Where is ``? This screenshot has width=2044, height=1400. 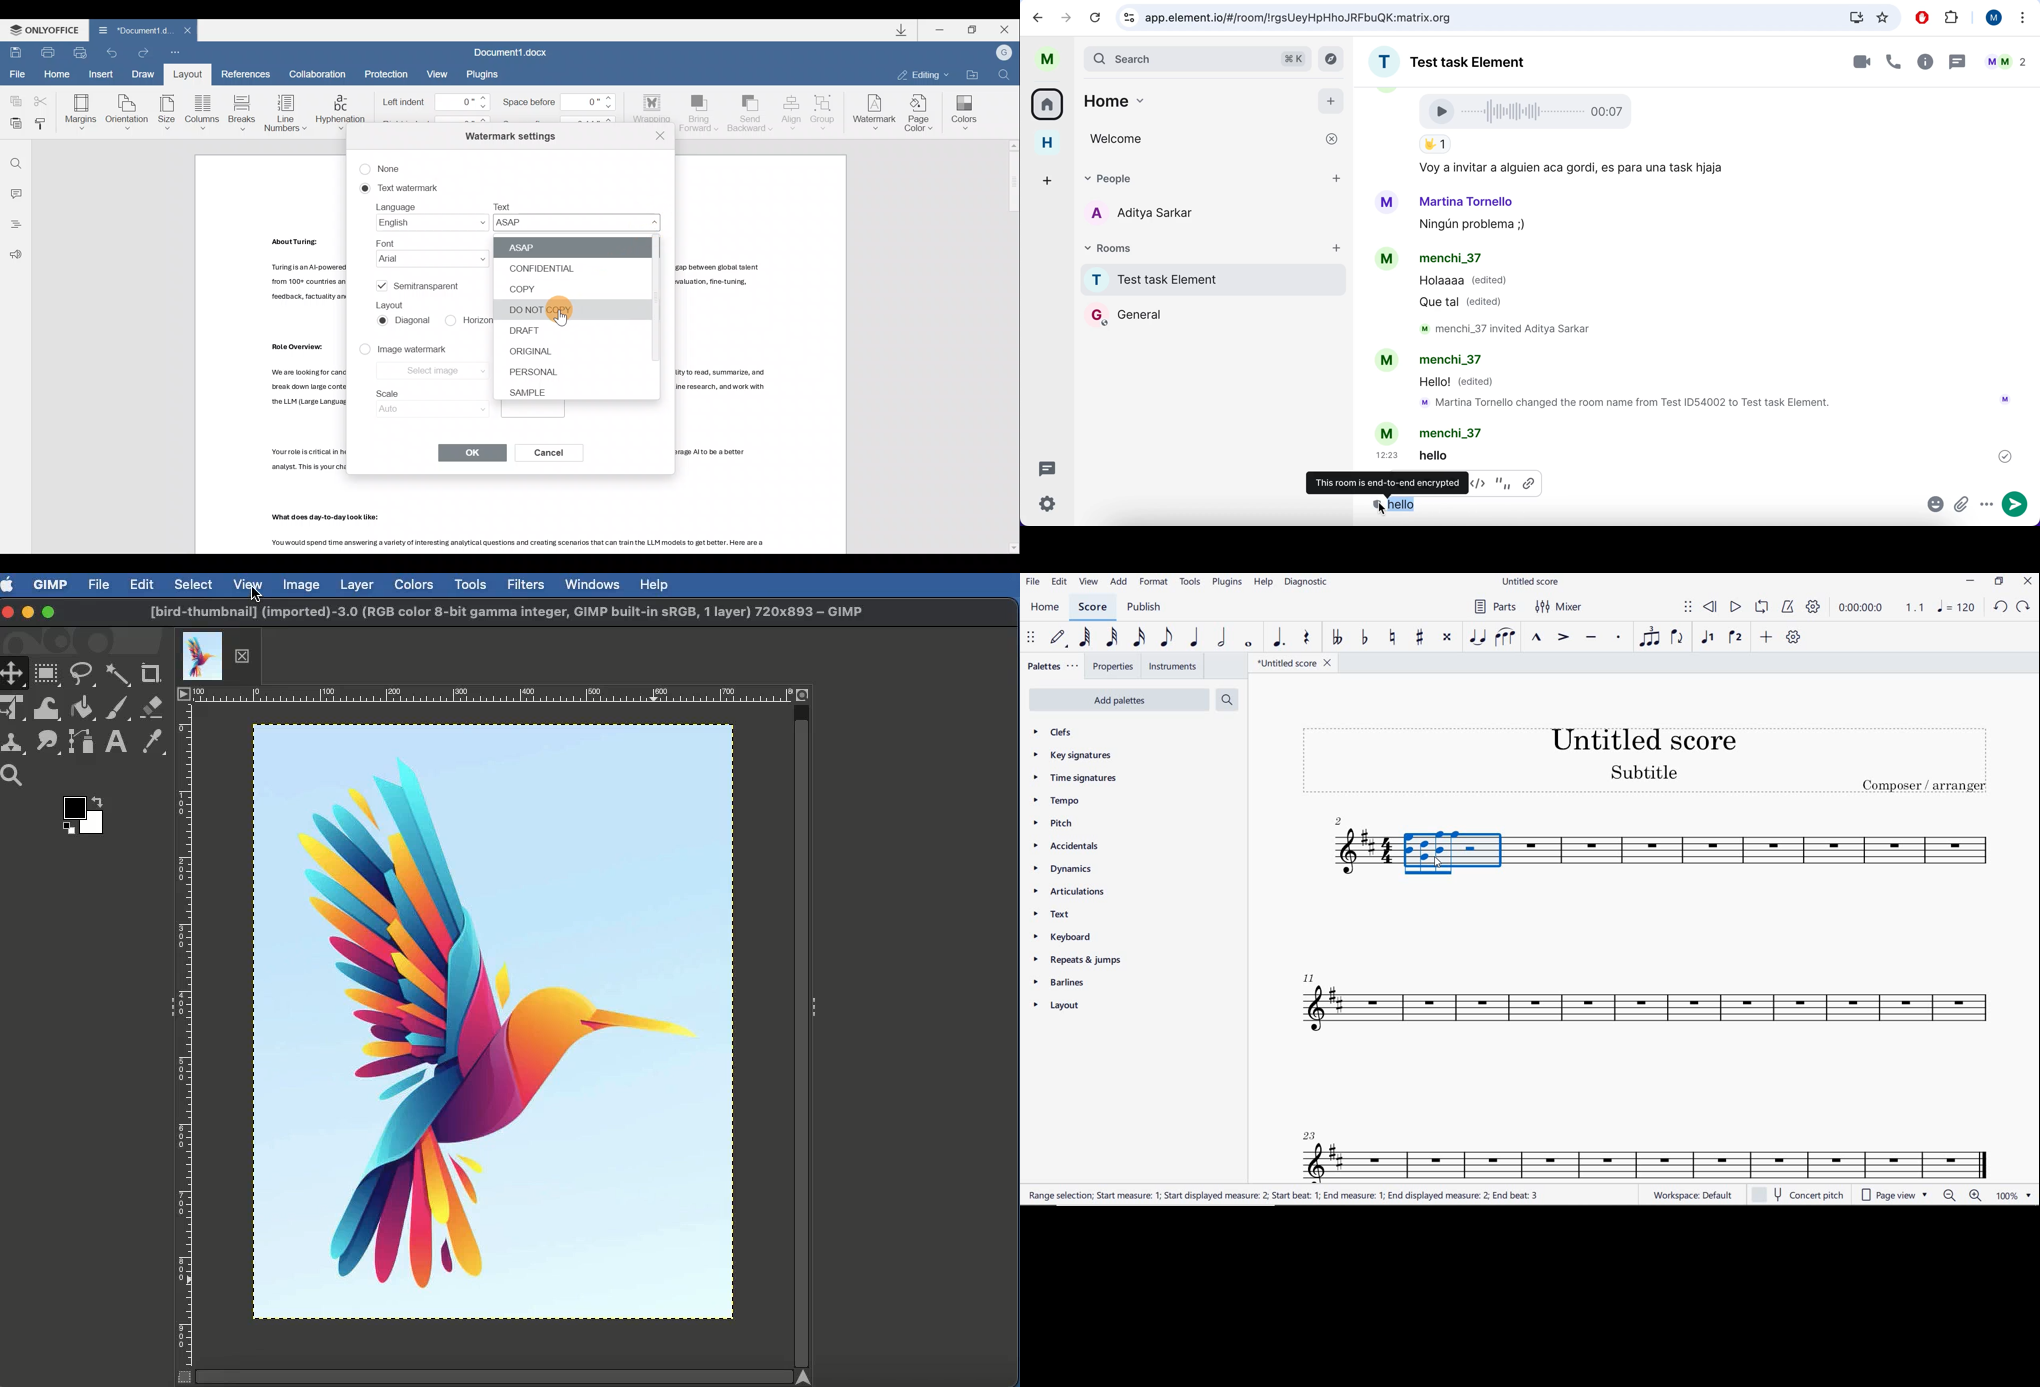  is located at coordinates (2005, 457).